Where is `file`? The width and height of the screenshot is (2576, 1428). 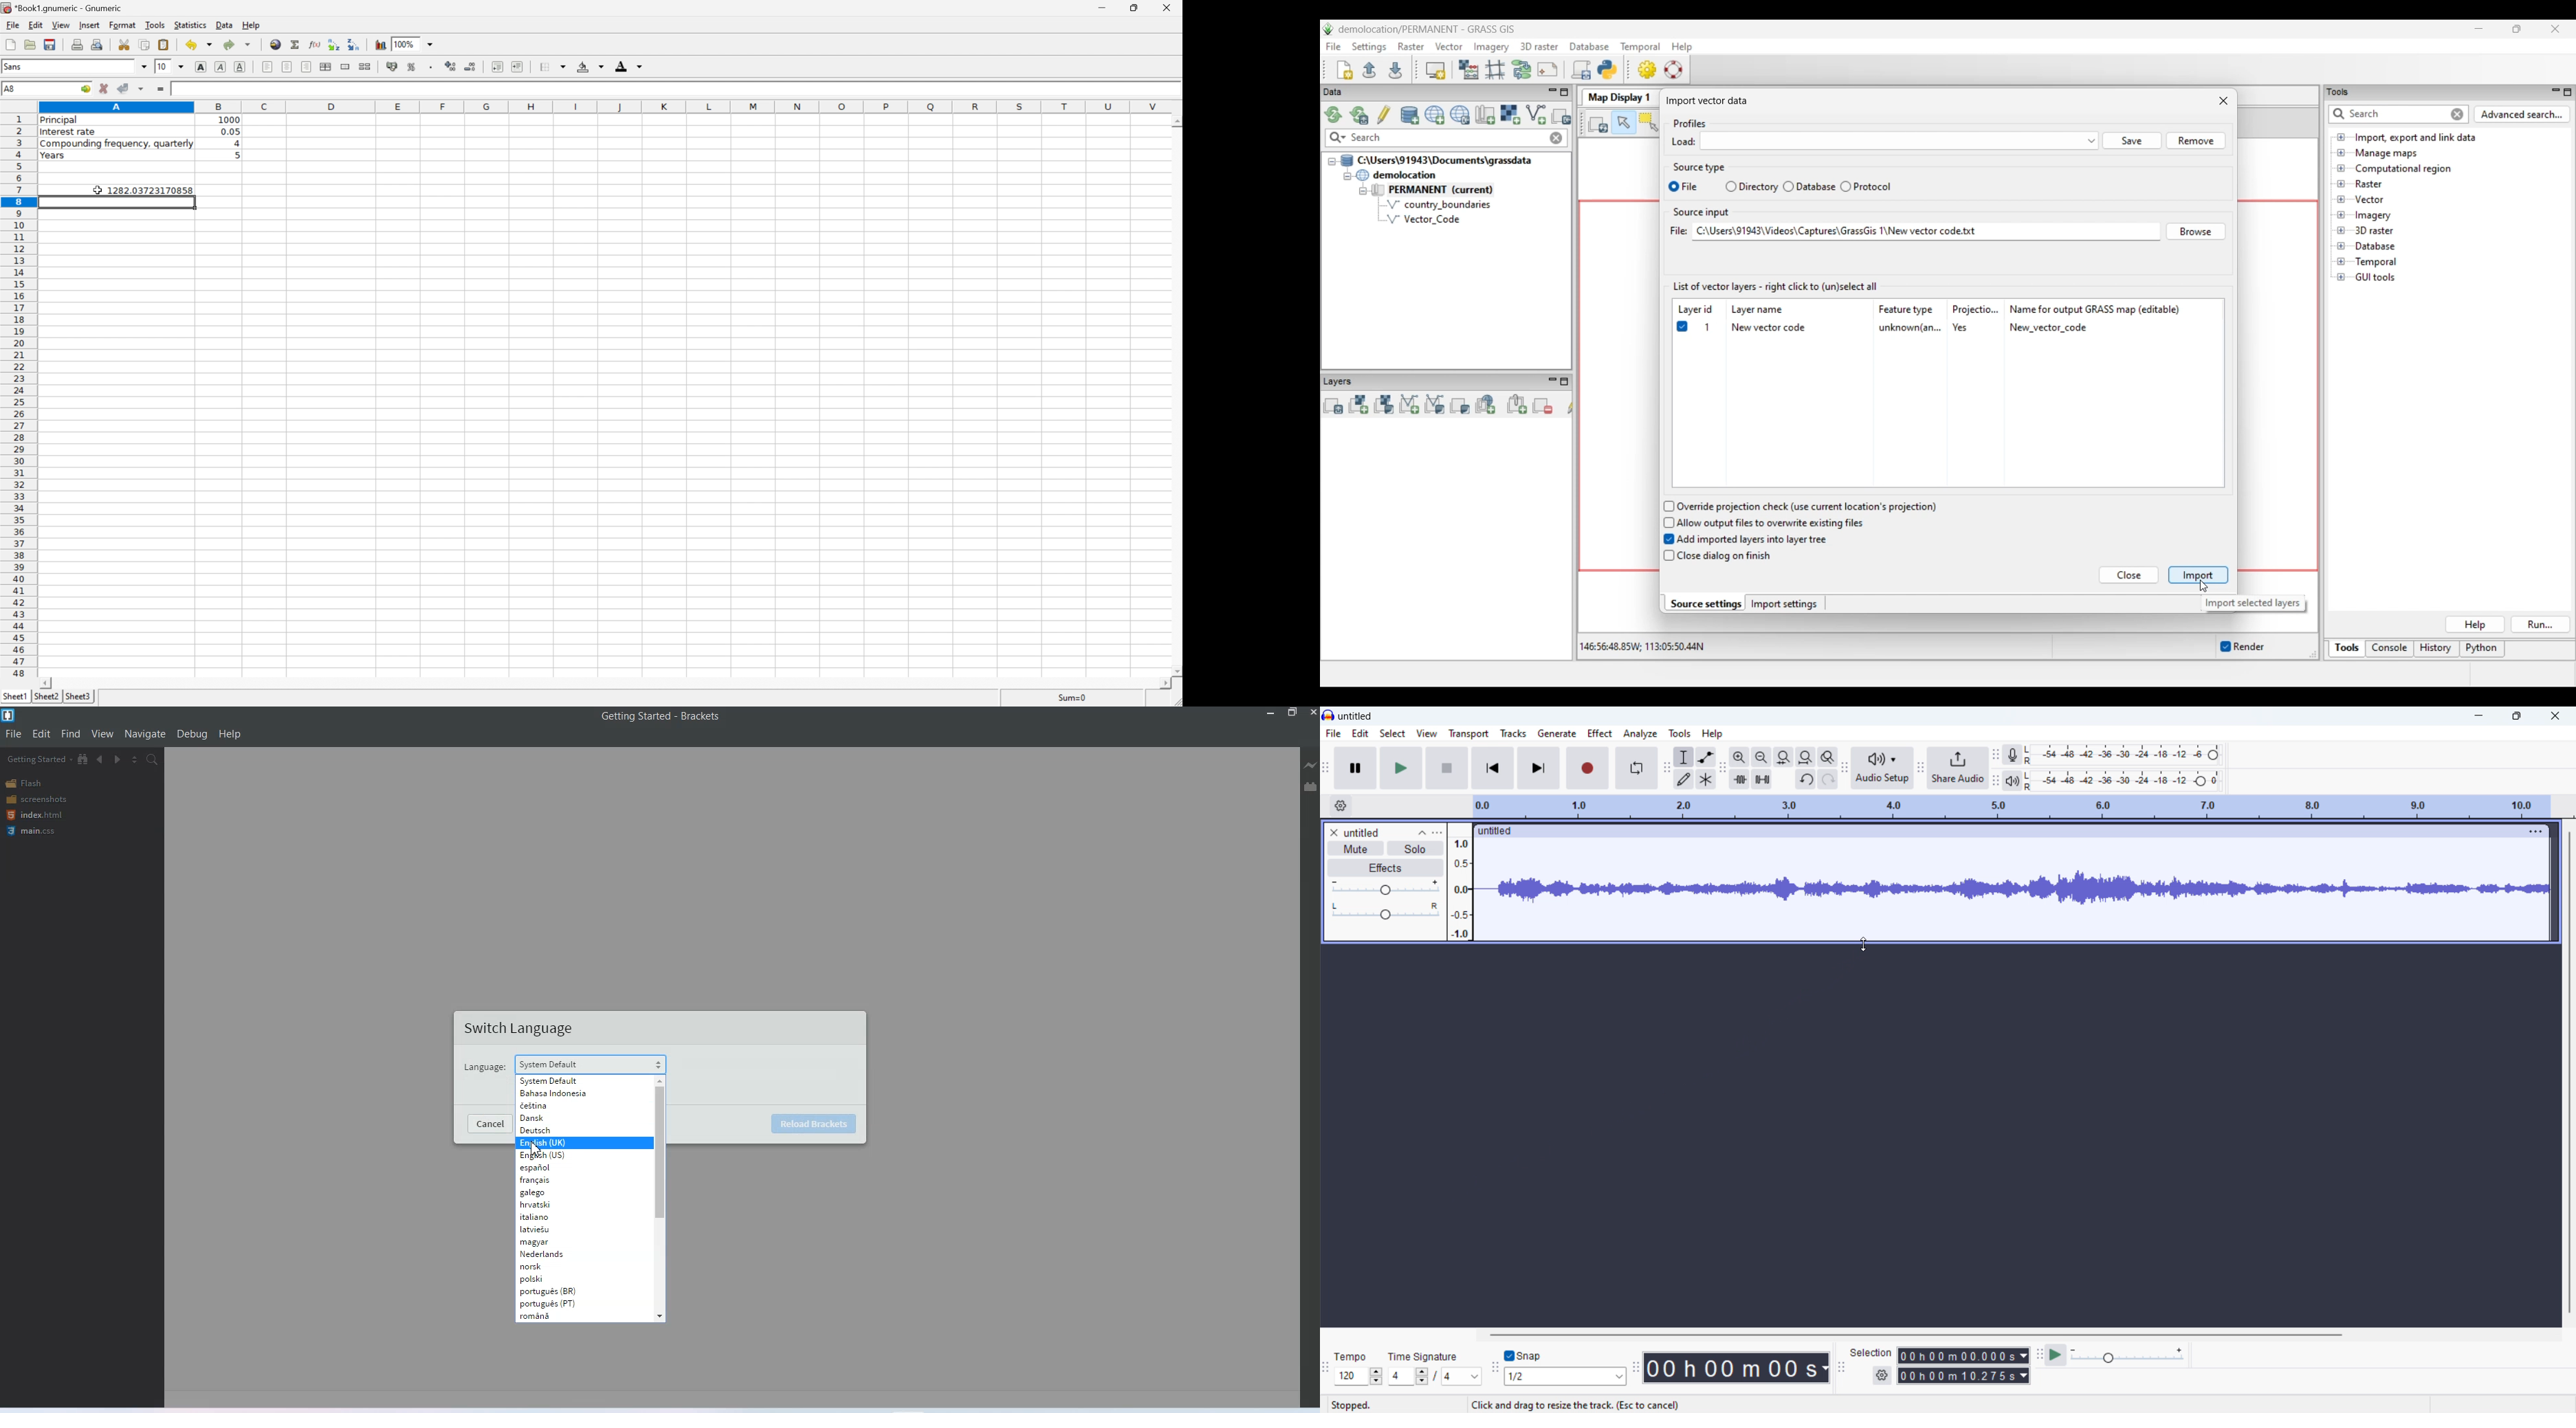
file is located at coordinates (11, 25).